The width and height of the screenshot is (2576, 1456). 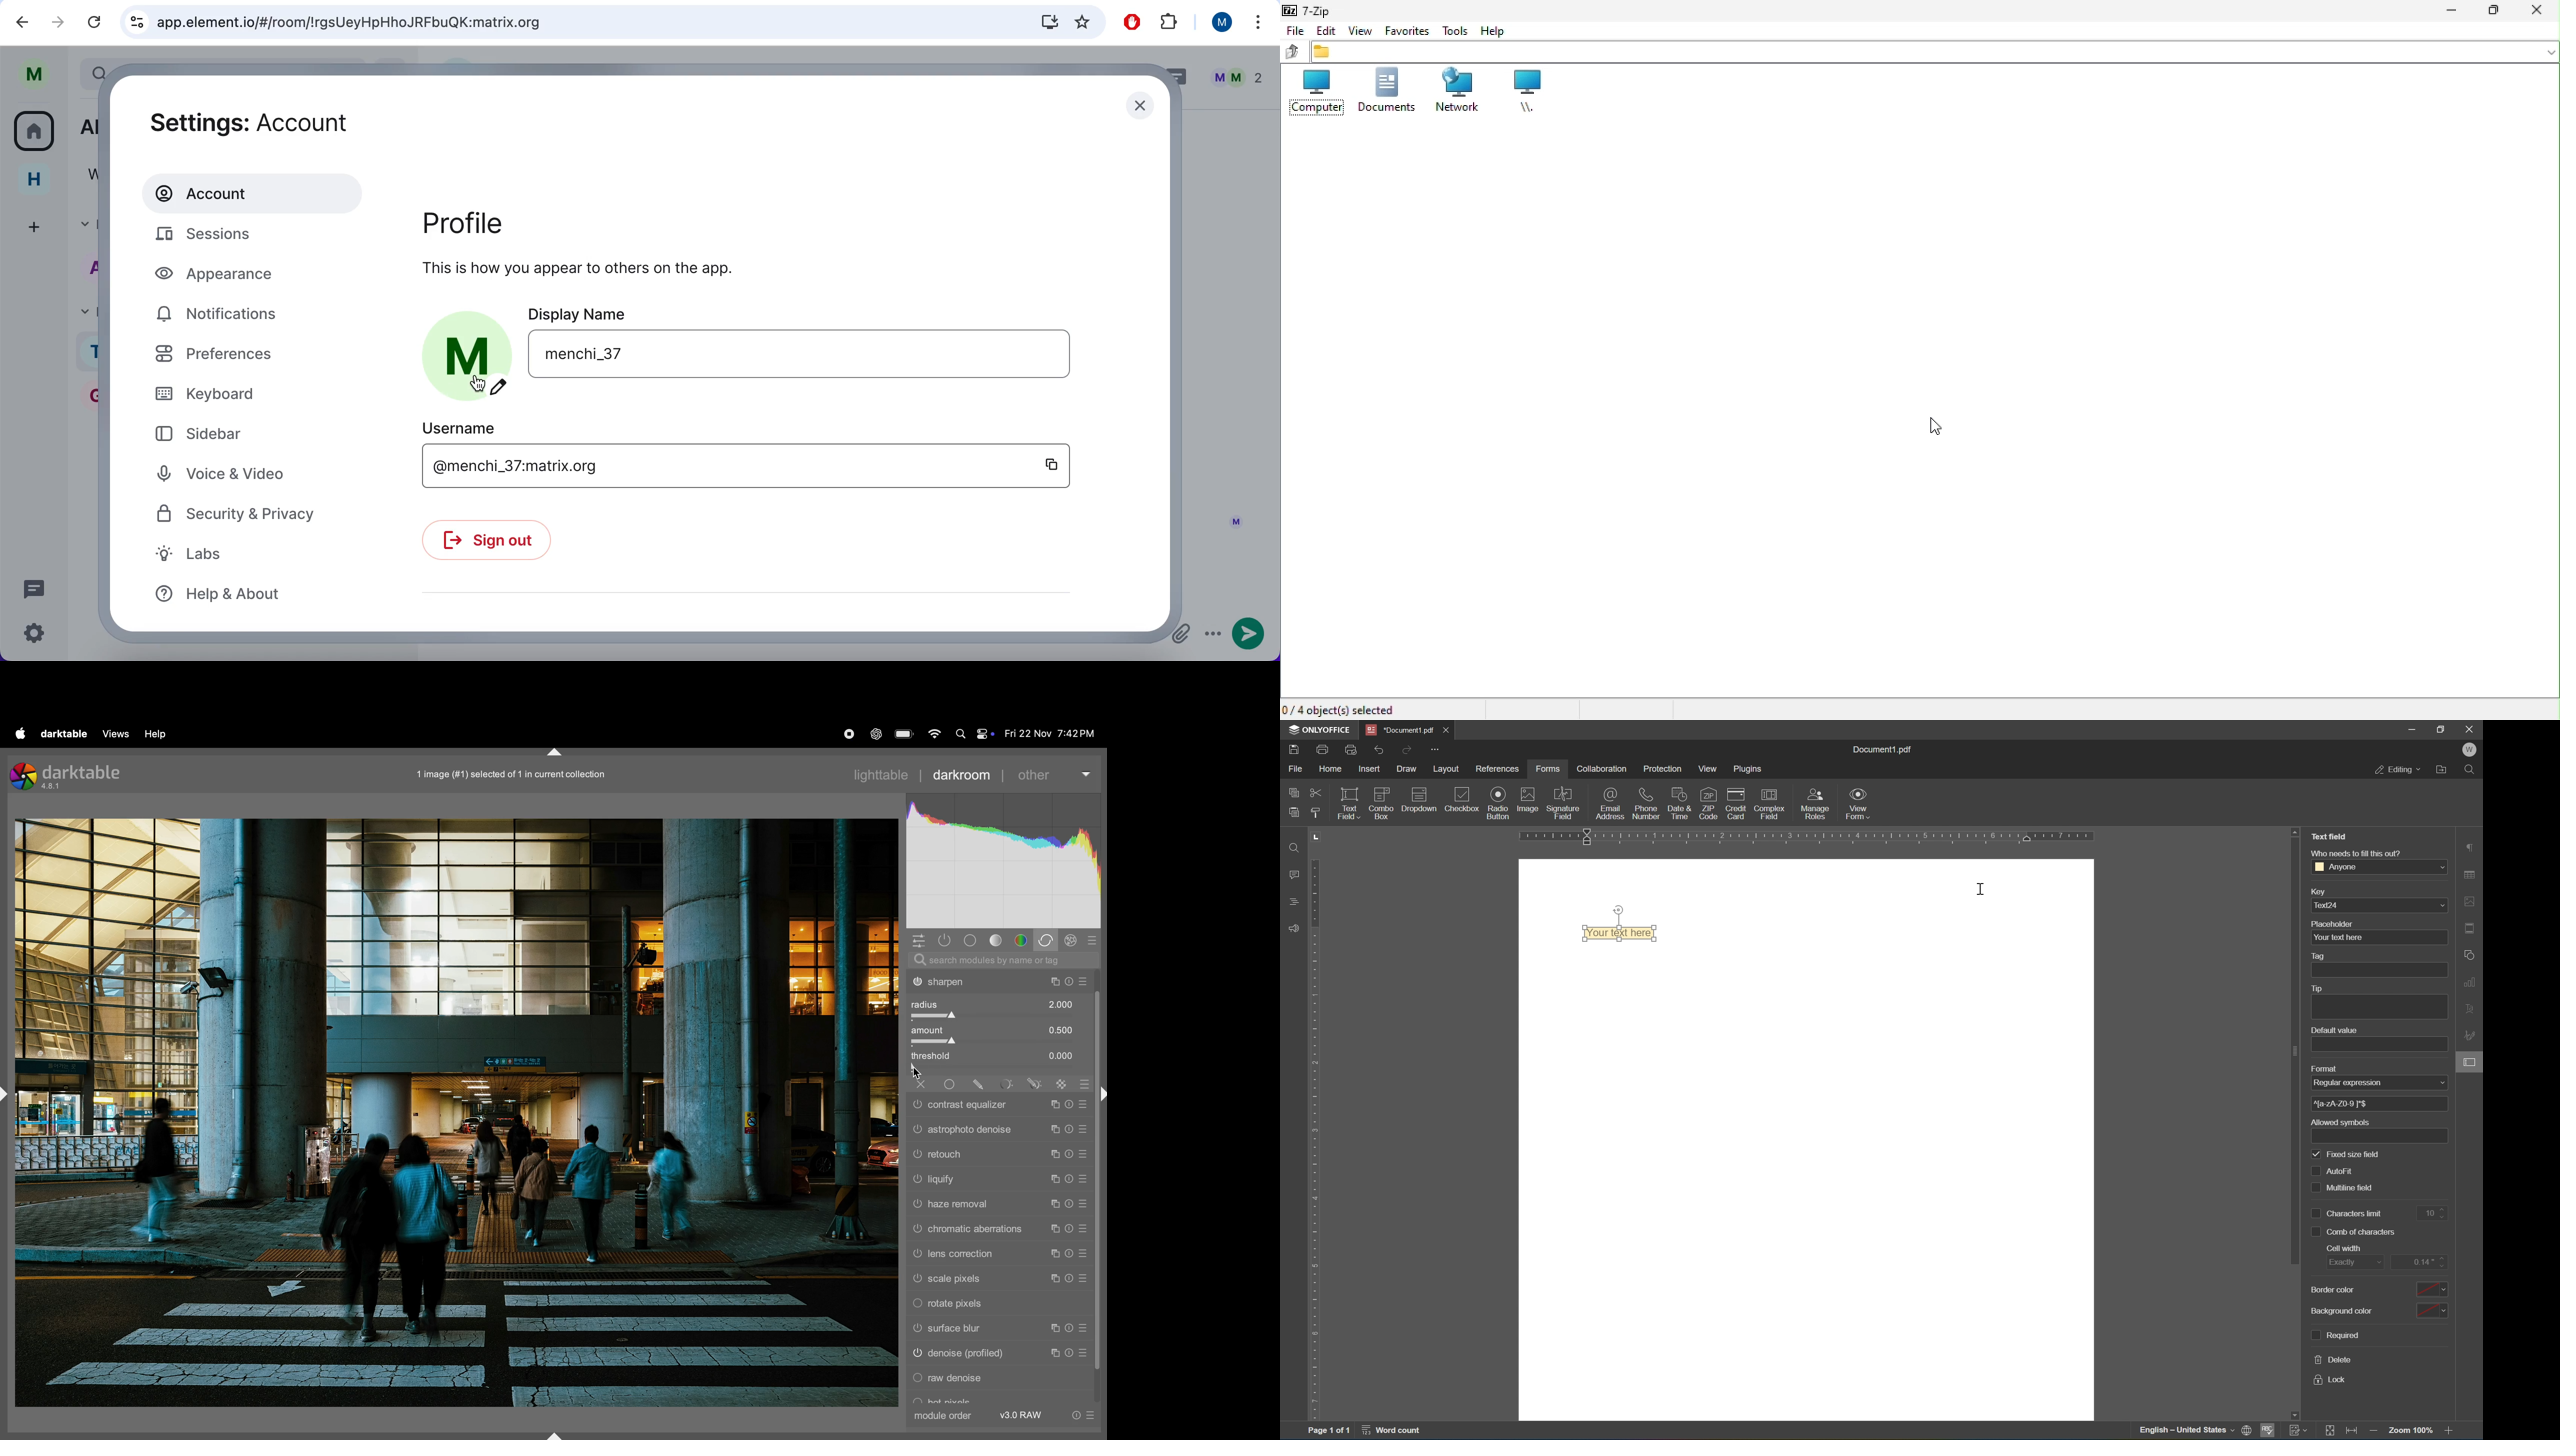 I want to click on regular expression, so click(x=2379, y=1082).